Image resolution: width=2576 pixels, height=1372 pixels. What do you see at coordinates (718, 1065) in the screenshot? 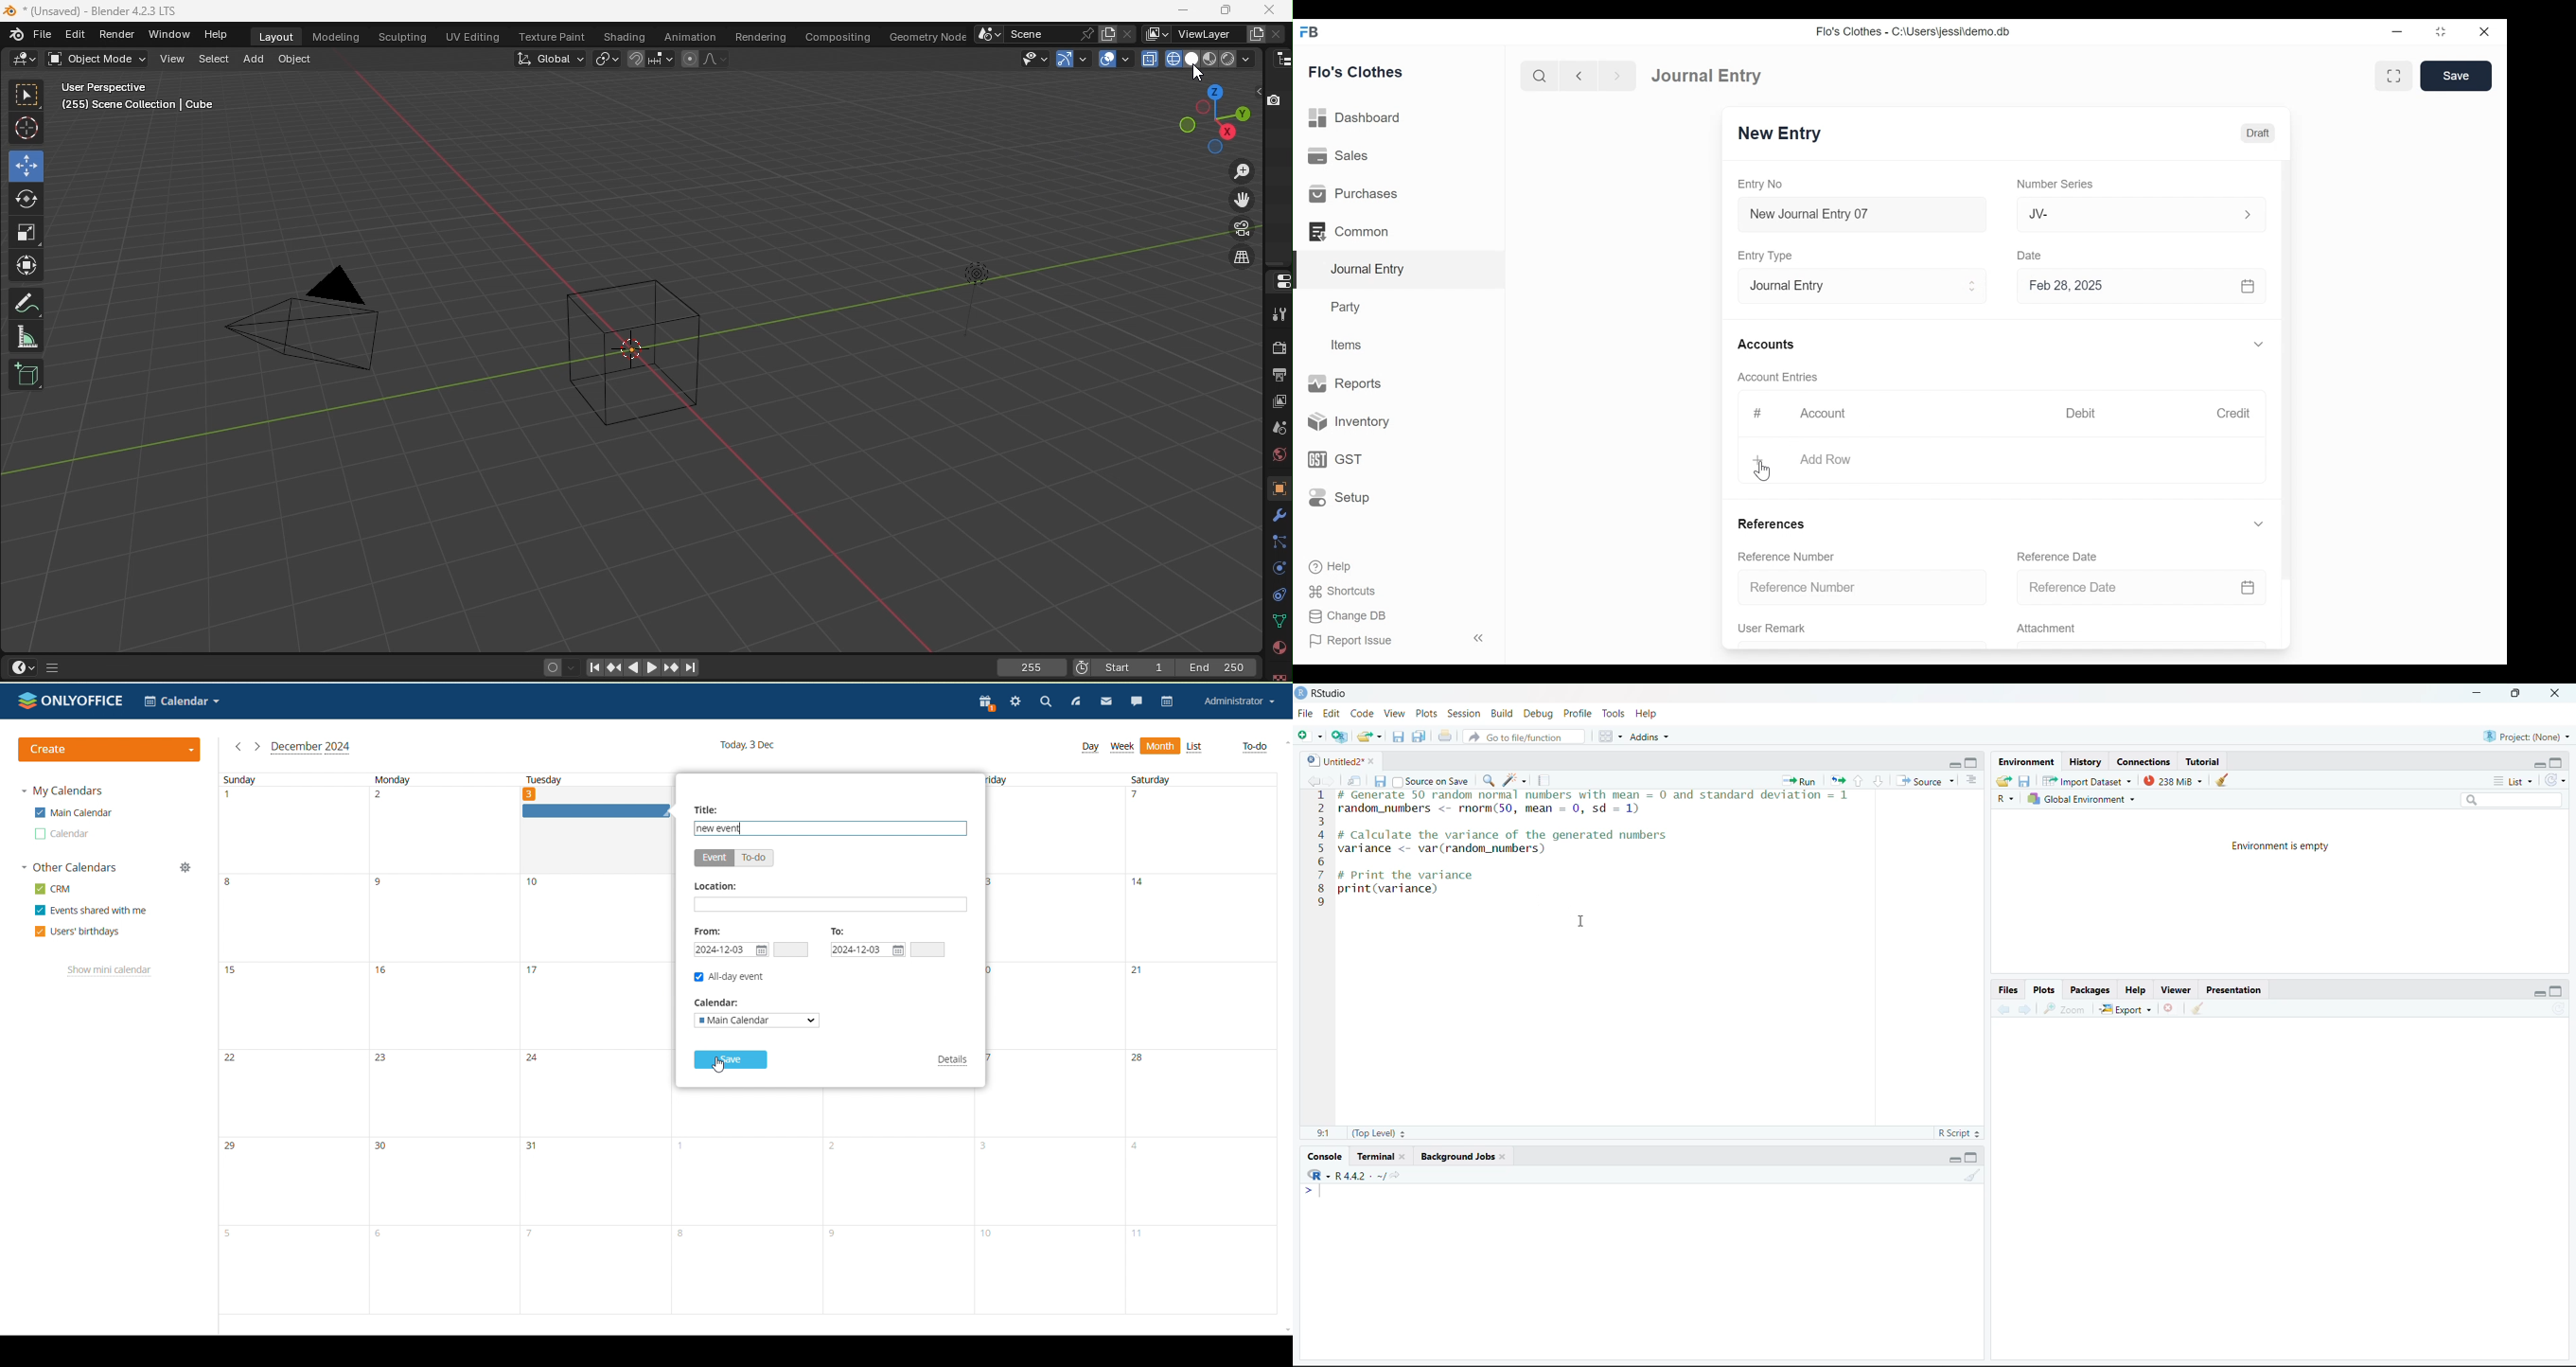
I see `cursor` at bounding box center [718, 1065].